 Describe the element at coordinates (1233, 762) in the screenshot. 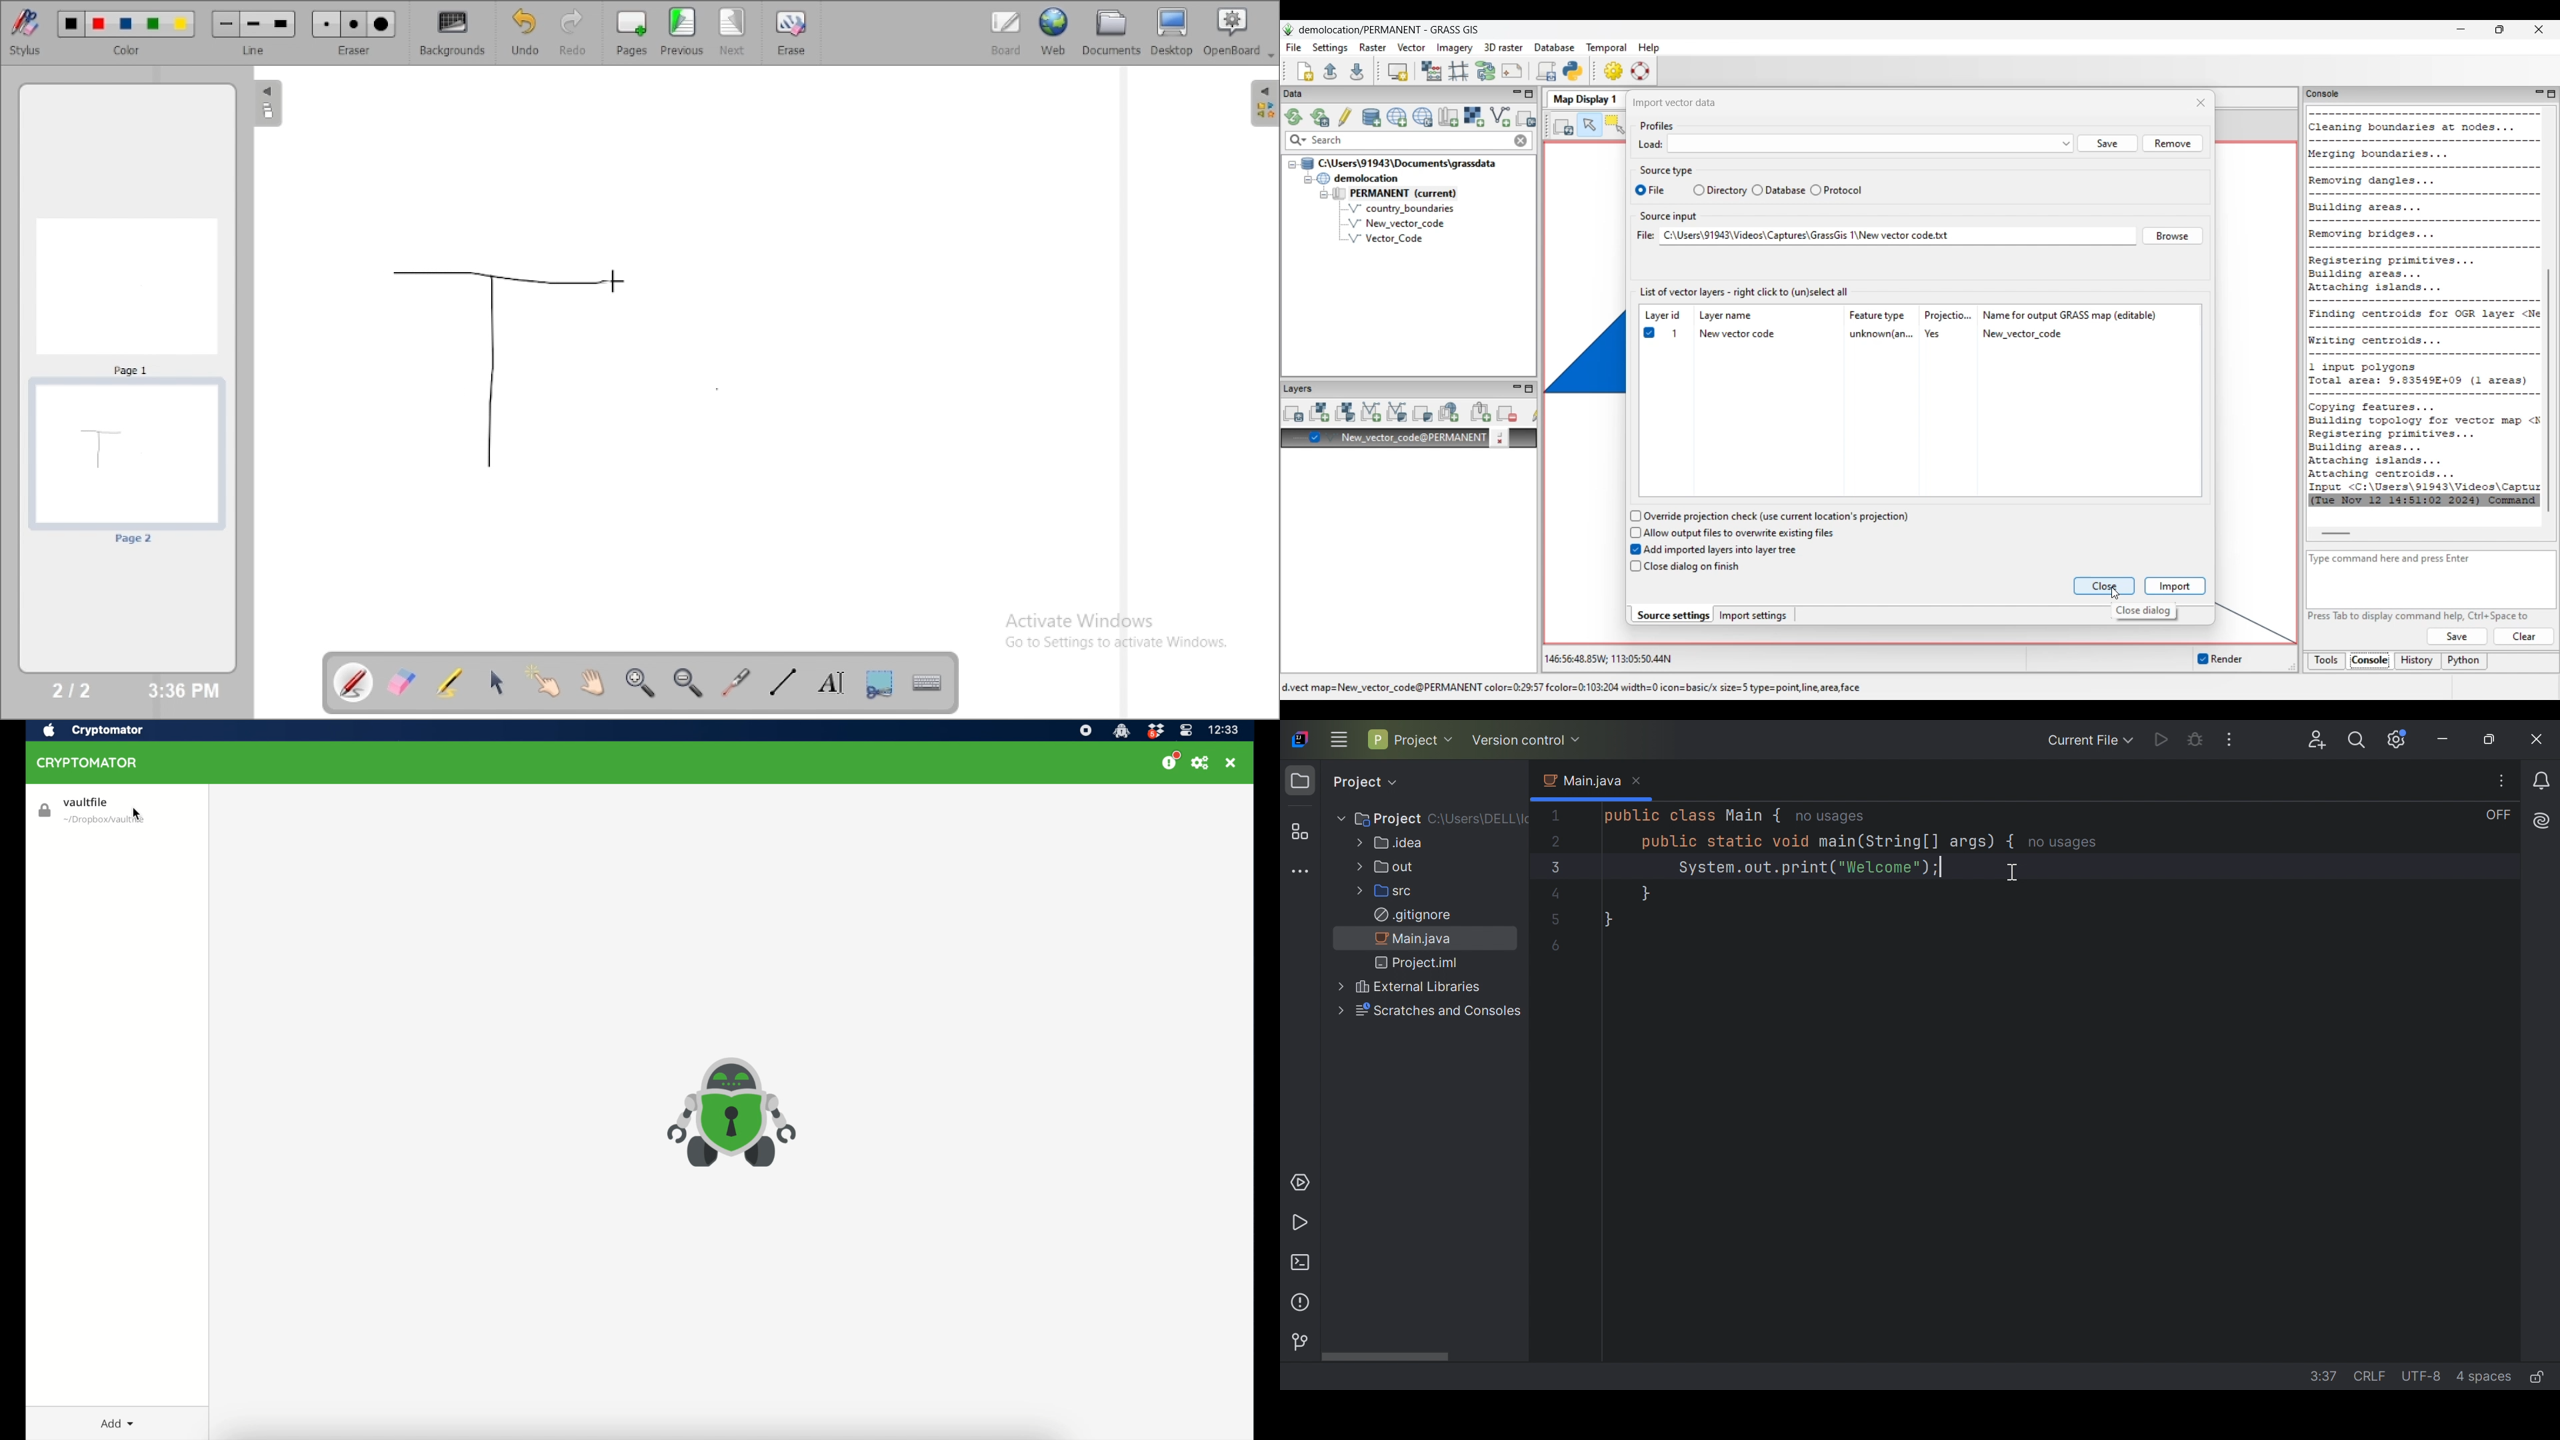

I see `close` at that location.